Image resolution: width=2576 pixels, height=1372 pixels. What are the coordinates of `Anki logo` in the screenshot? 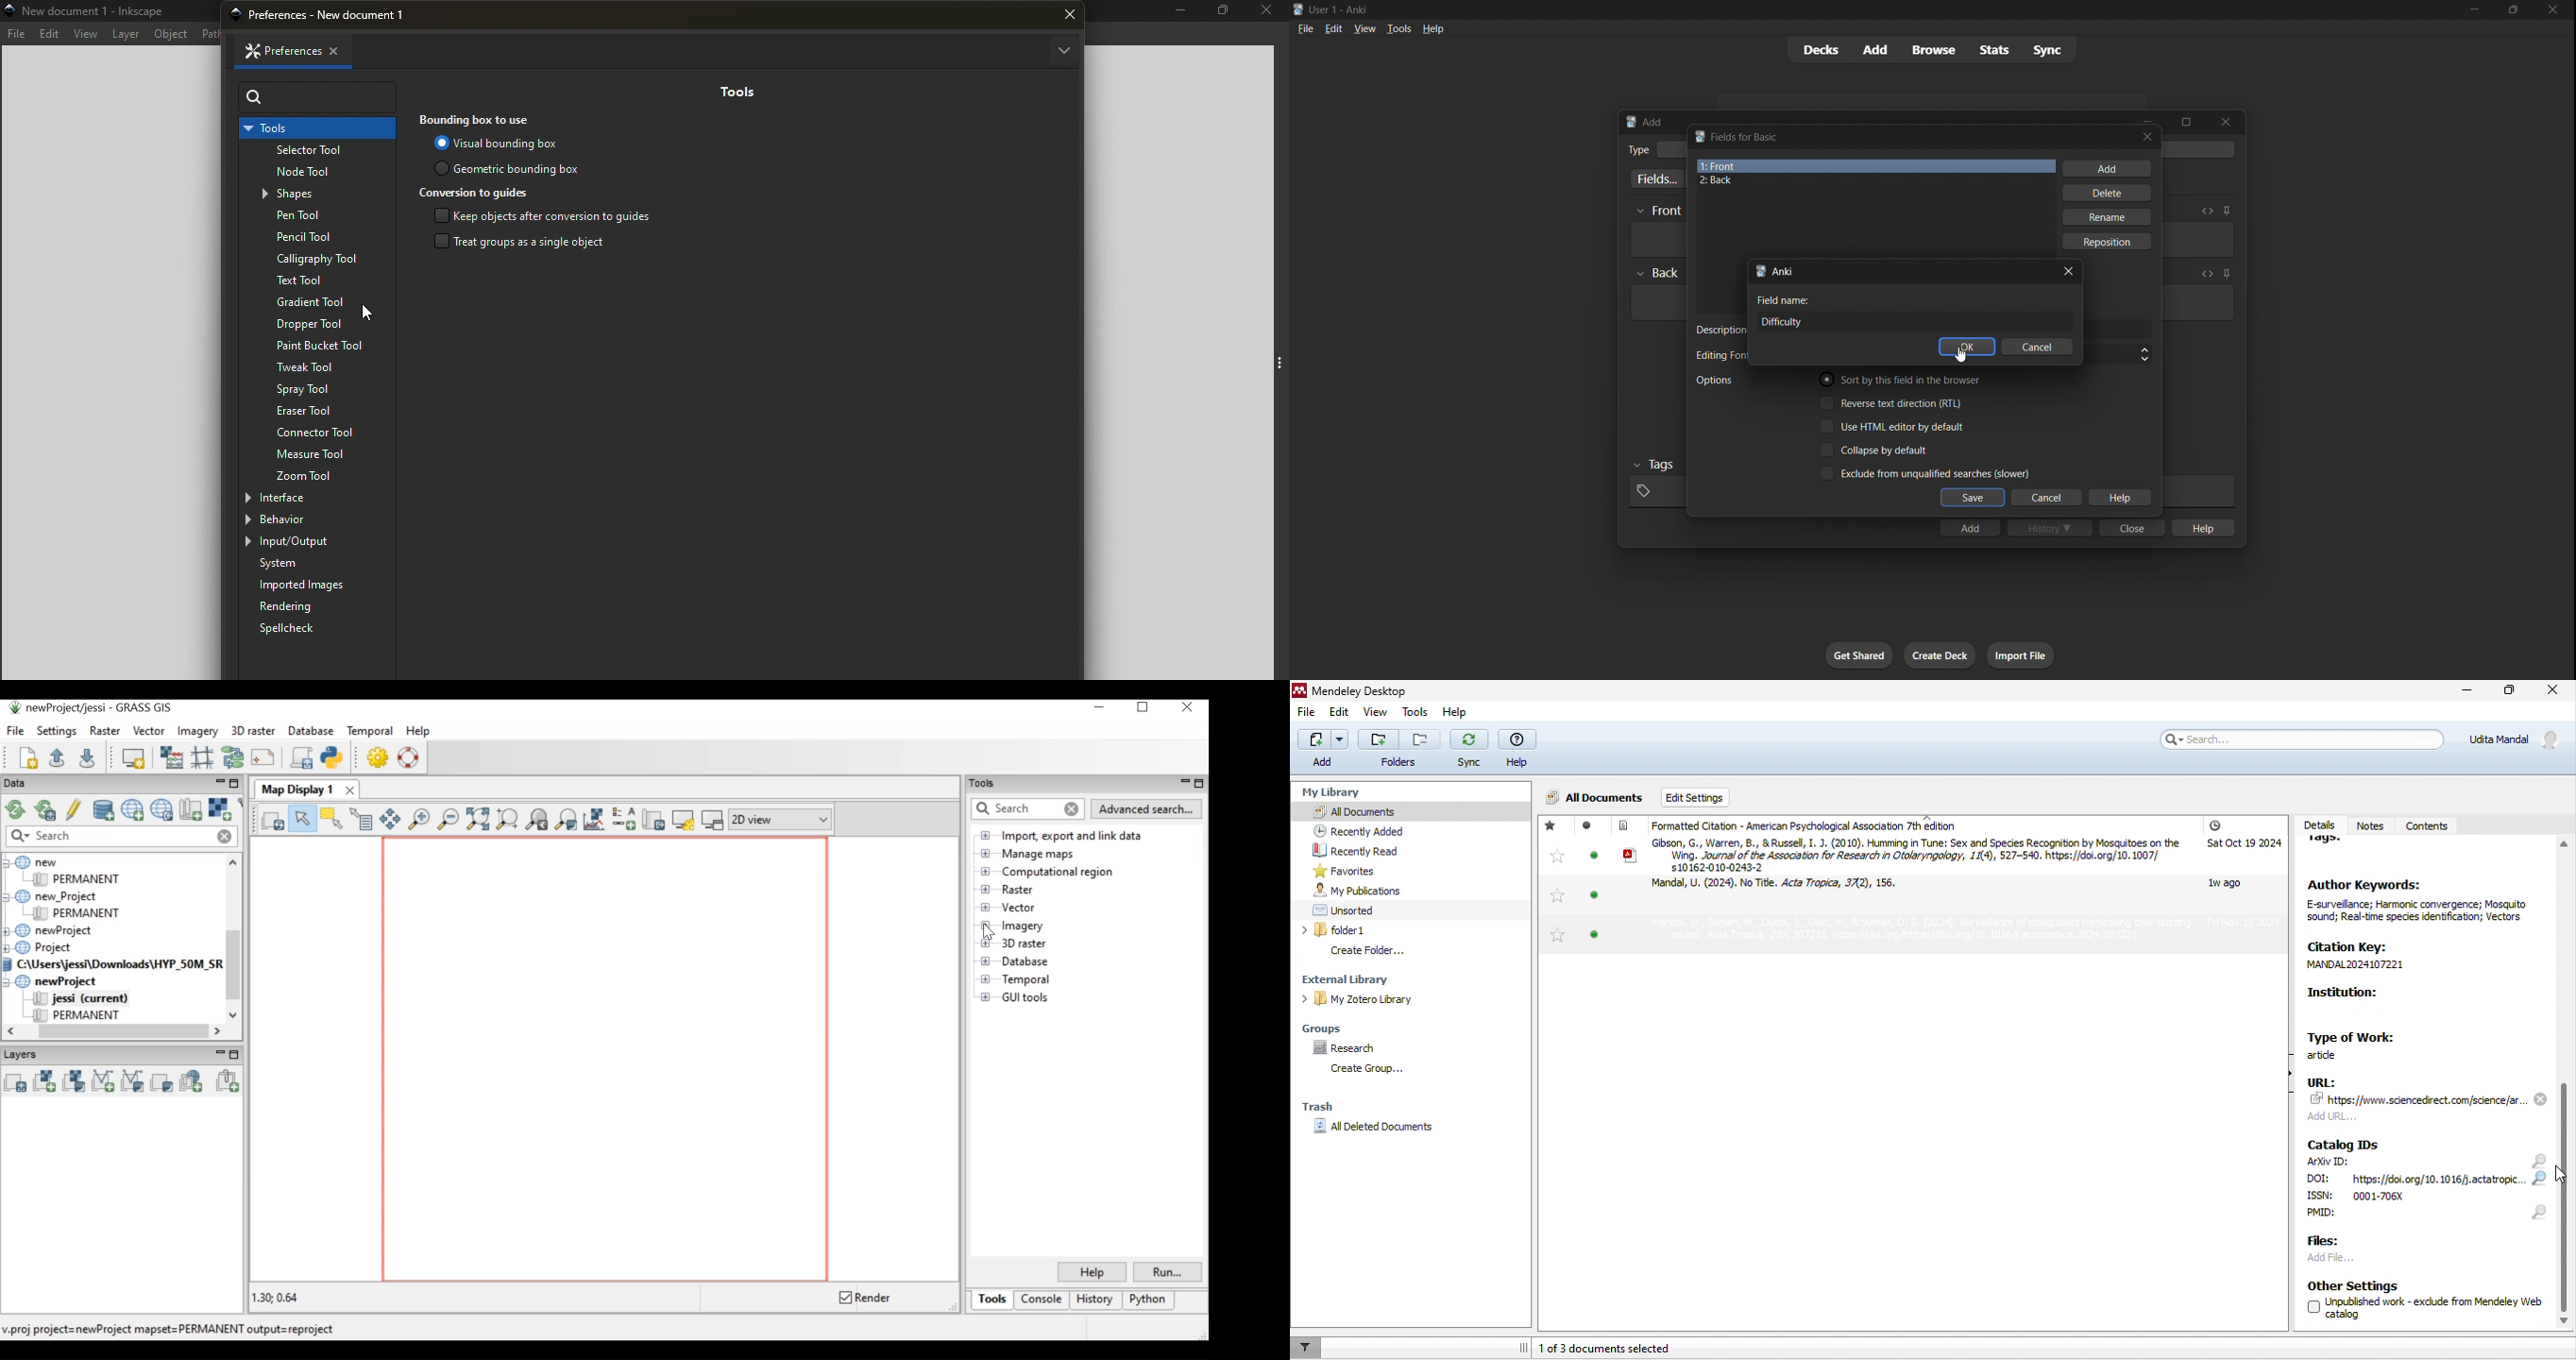 It's located at (1299, 9).